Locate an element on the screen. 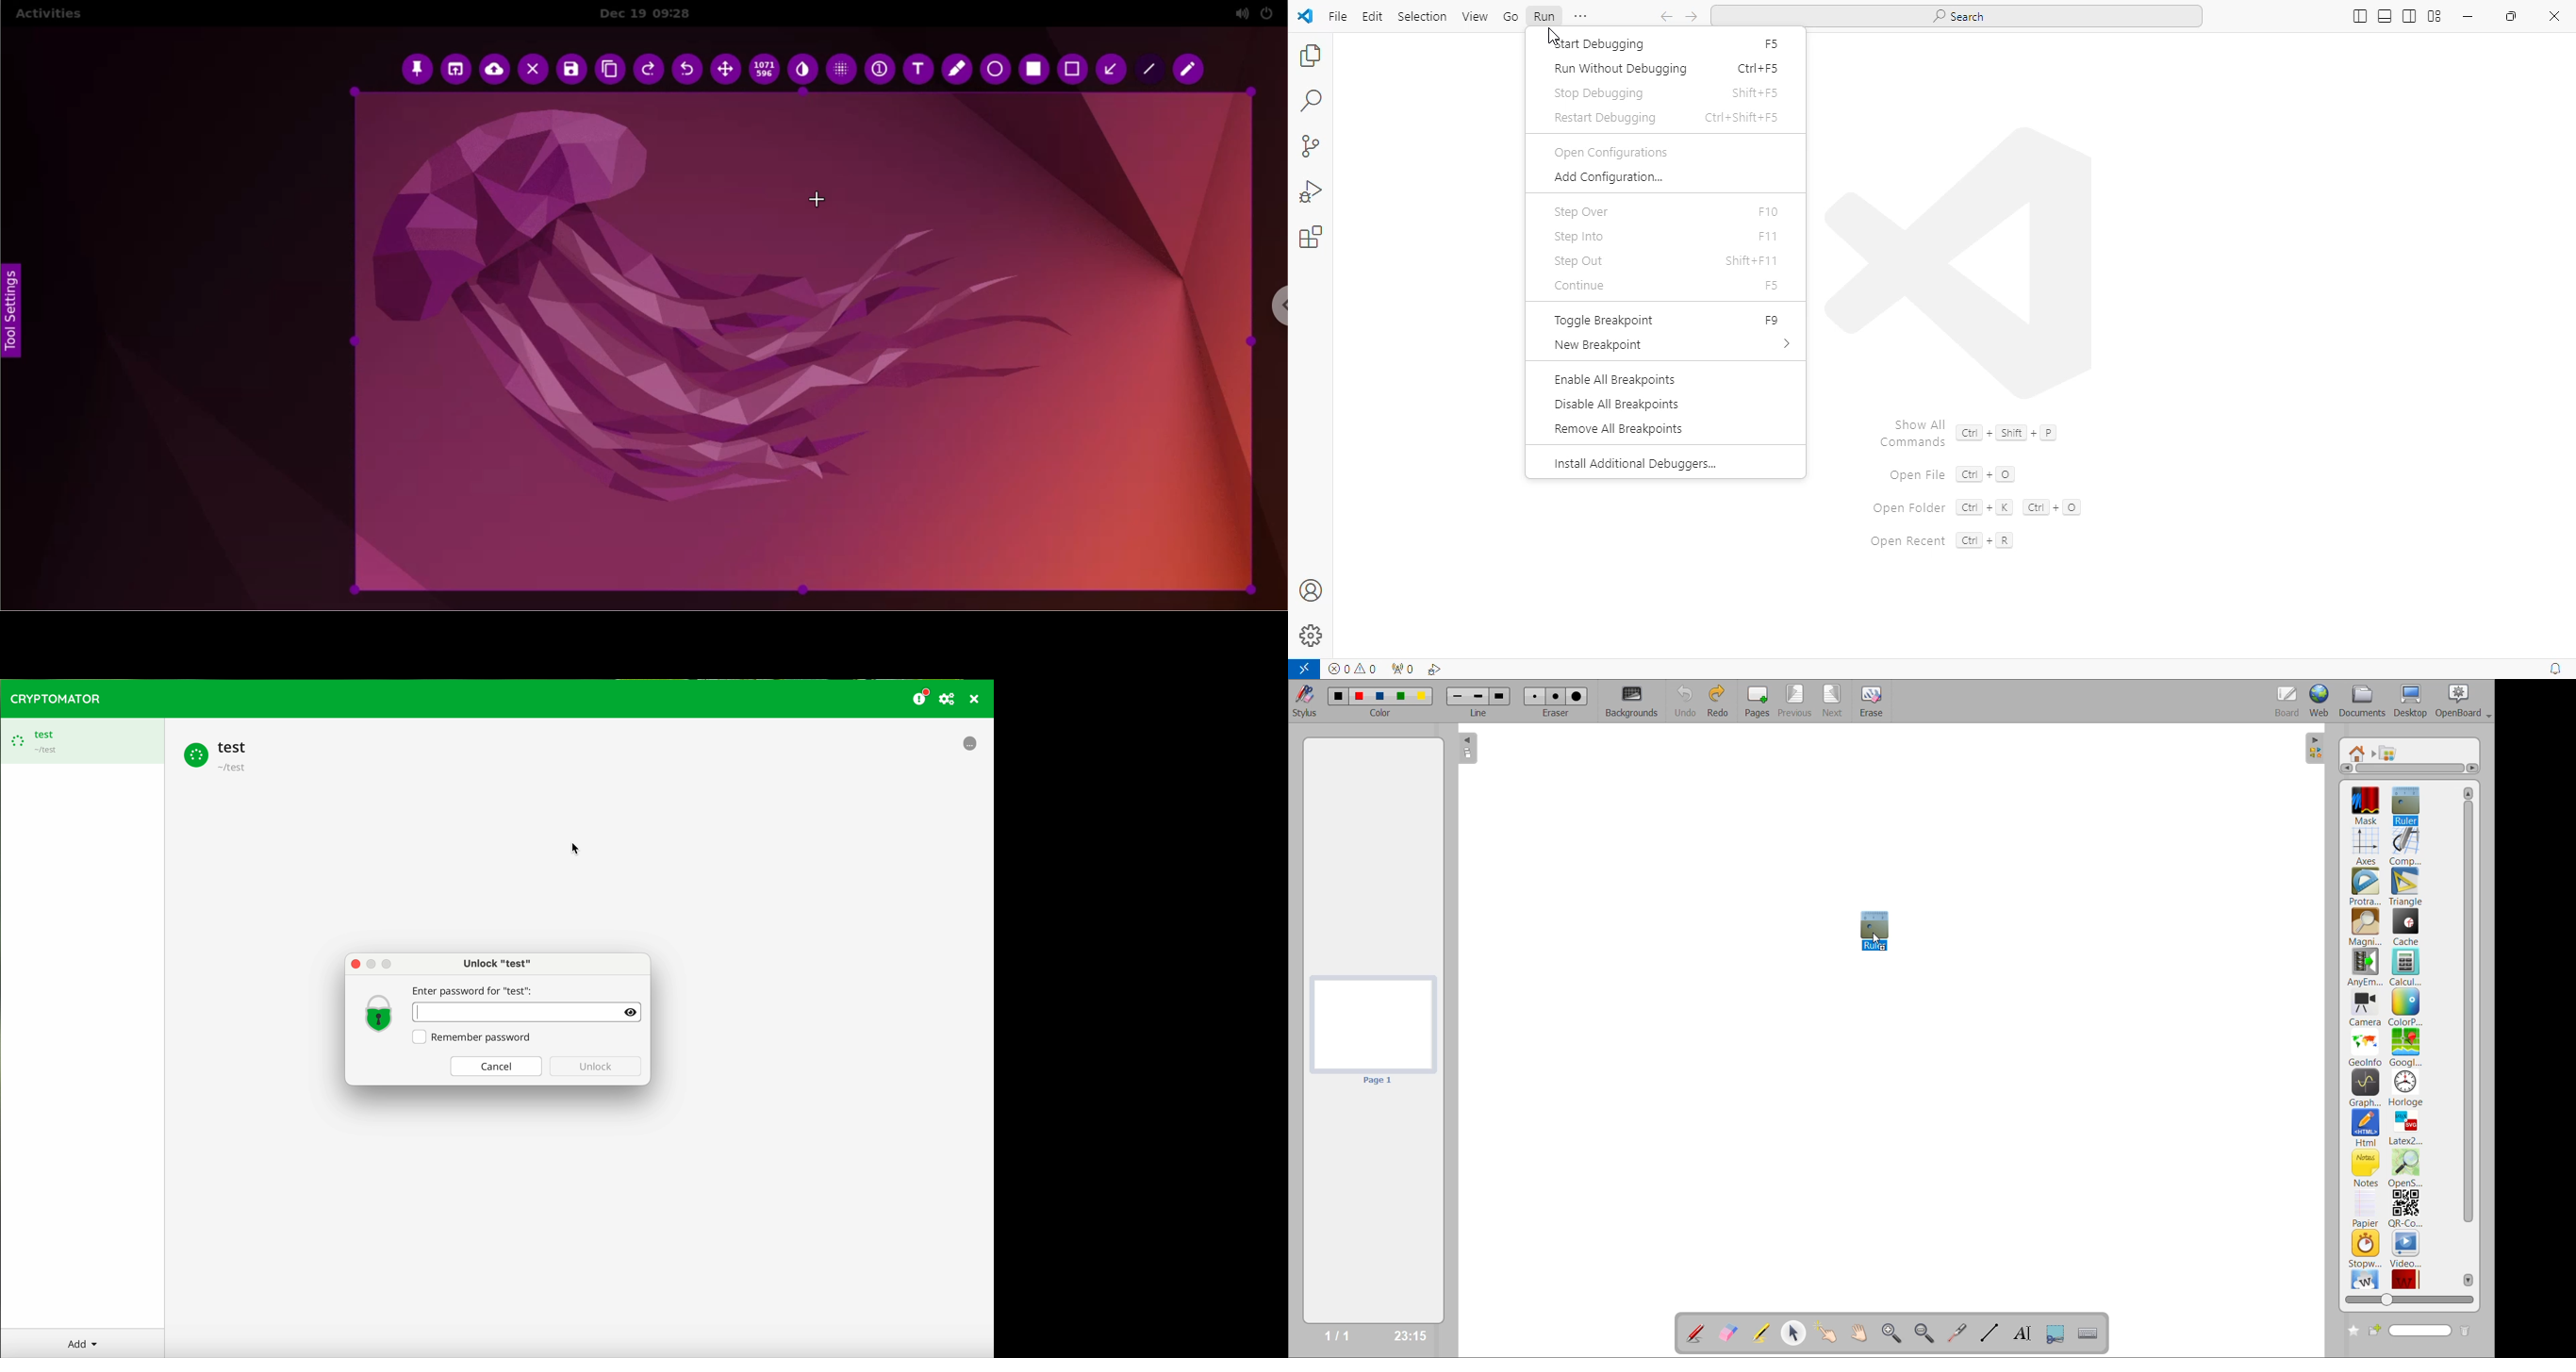  search is located at coordinates (1313, 100).